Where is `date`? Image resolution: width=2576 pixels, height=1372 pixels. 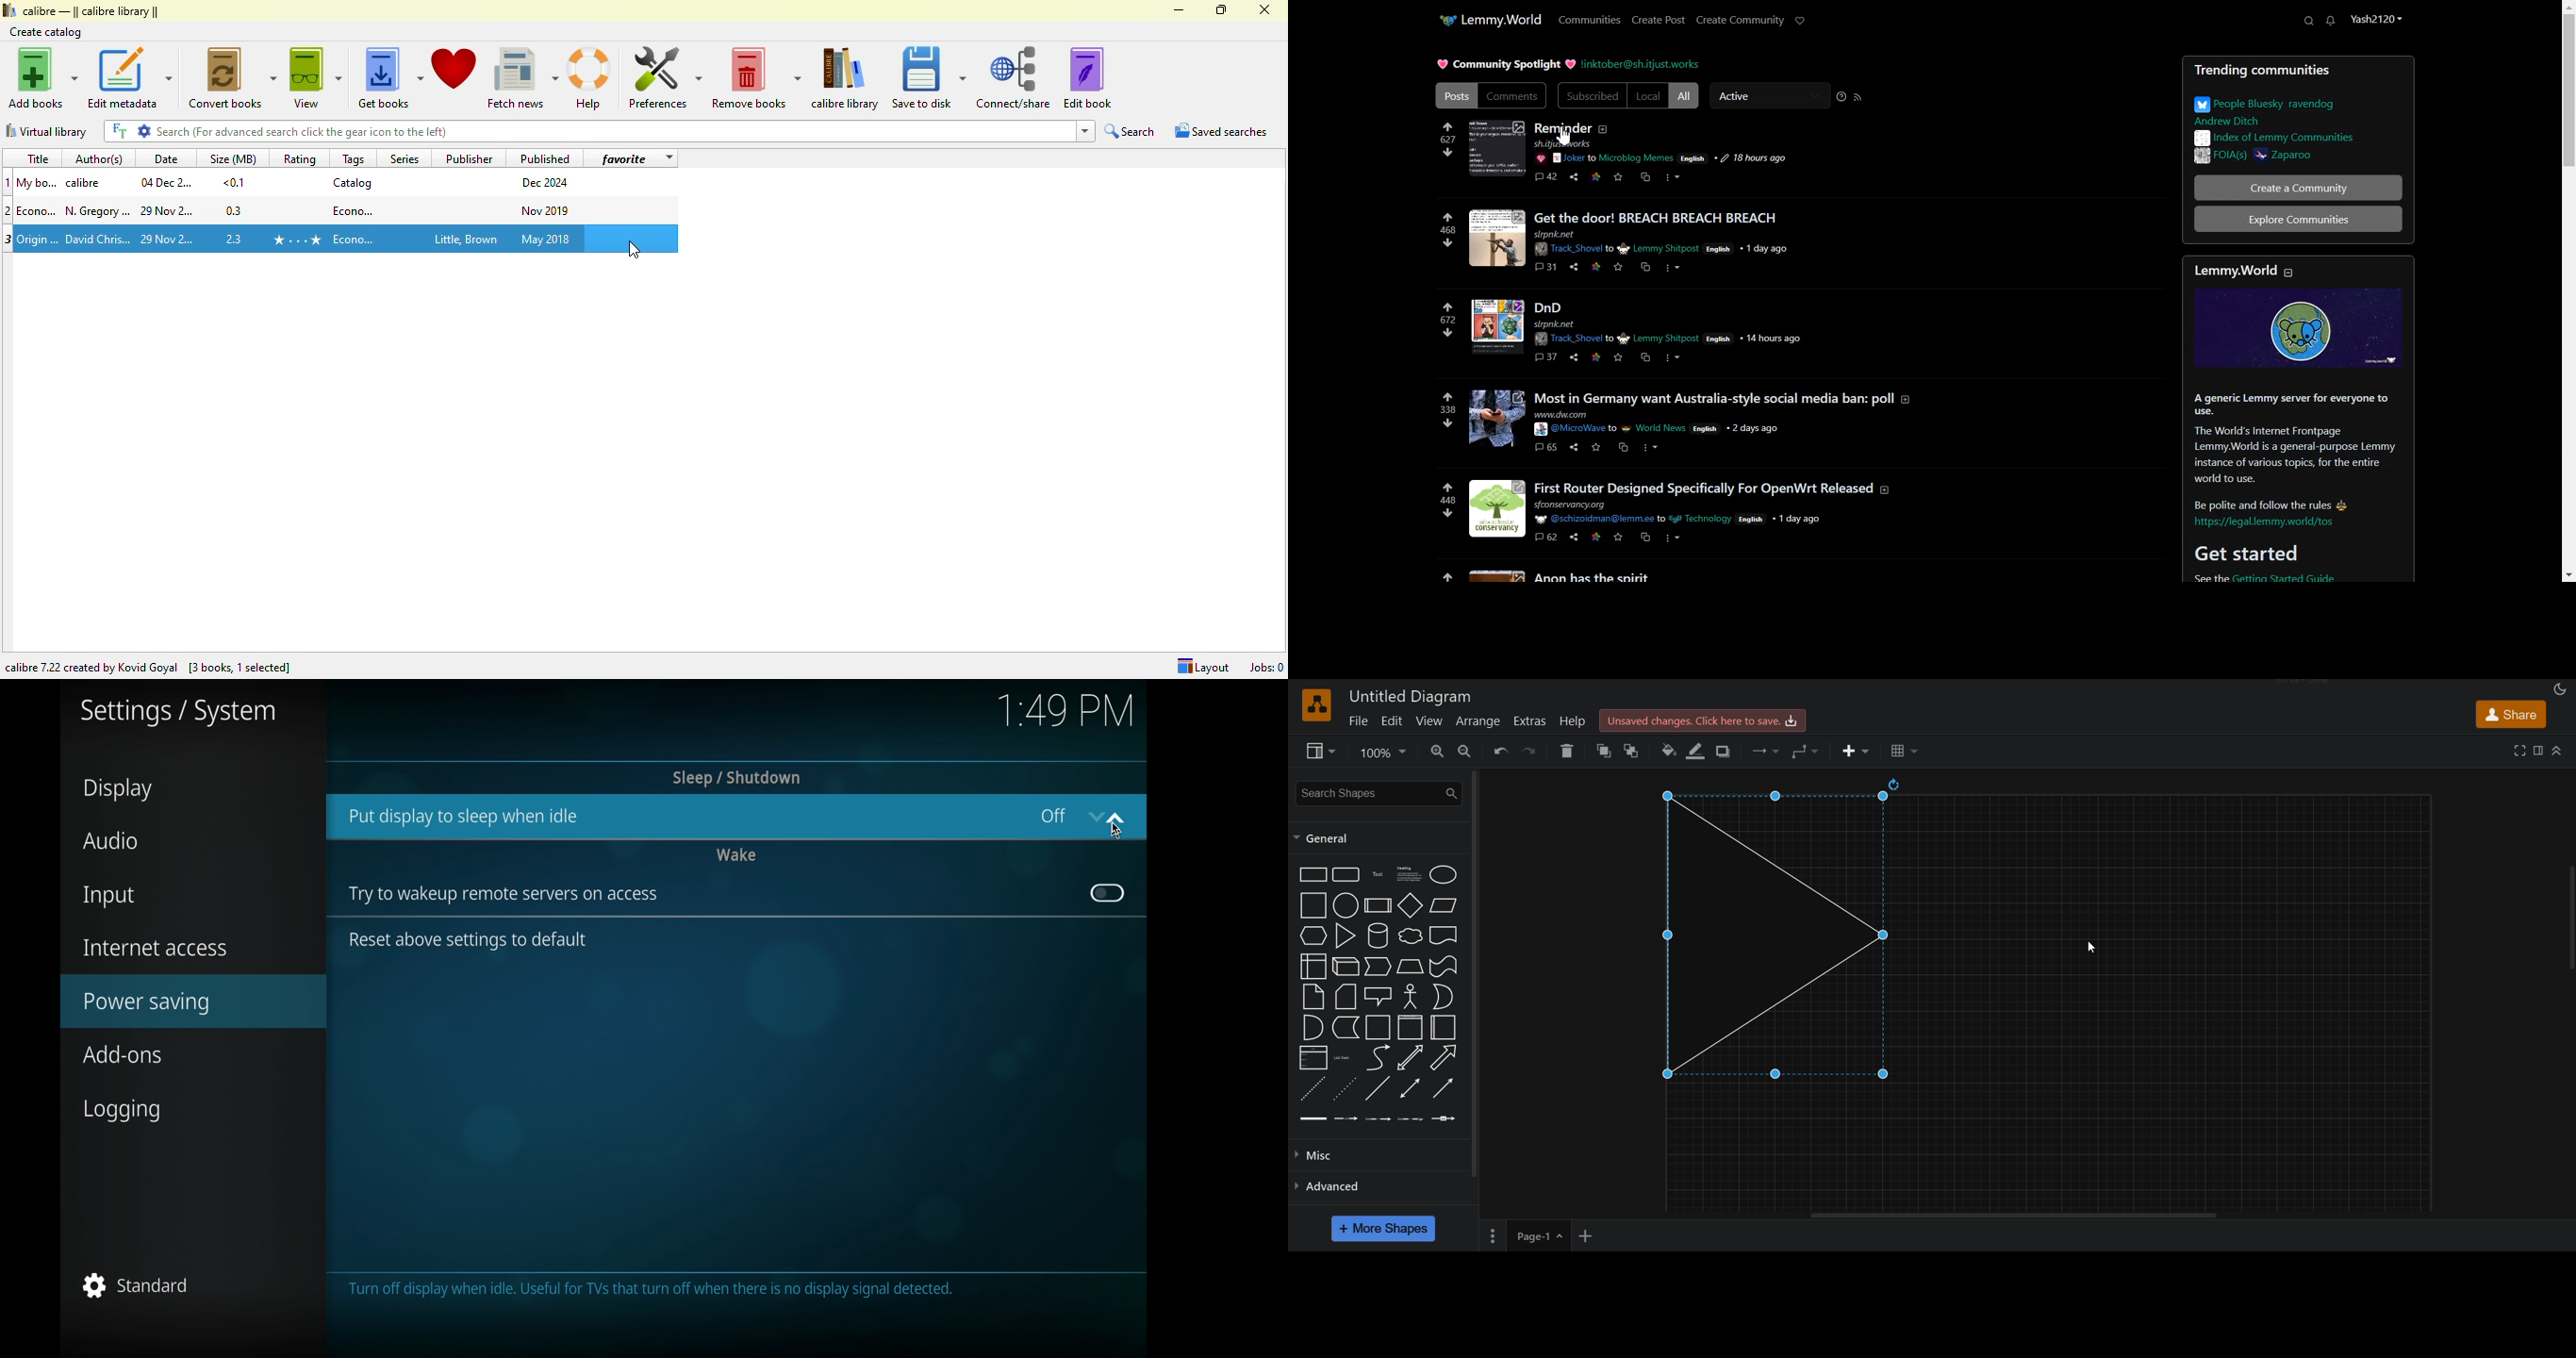
date is located at coordinates (166, 182).